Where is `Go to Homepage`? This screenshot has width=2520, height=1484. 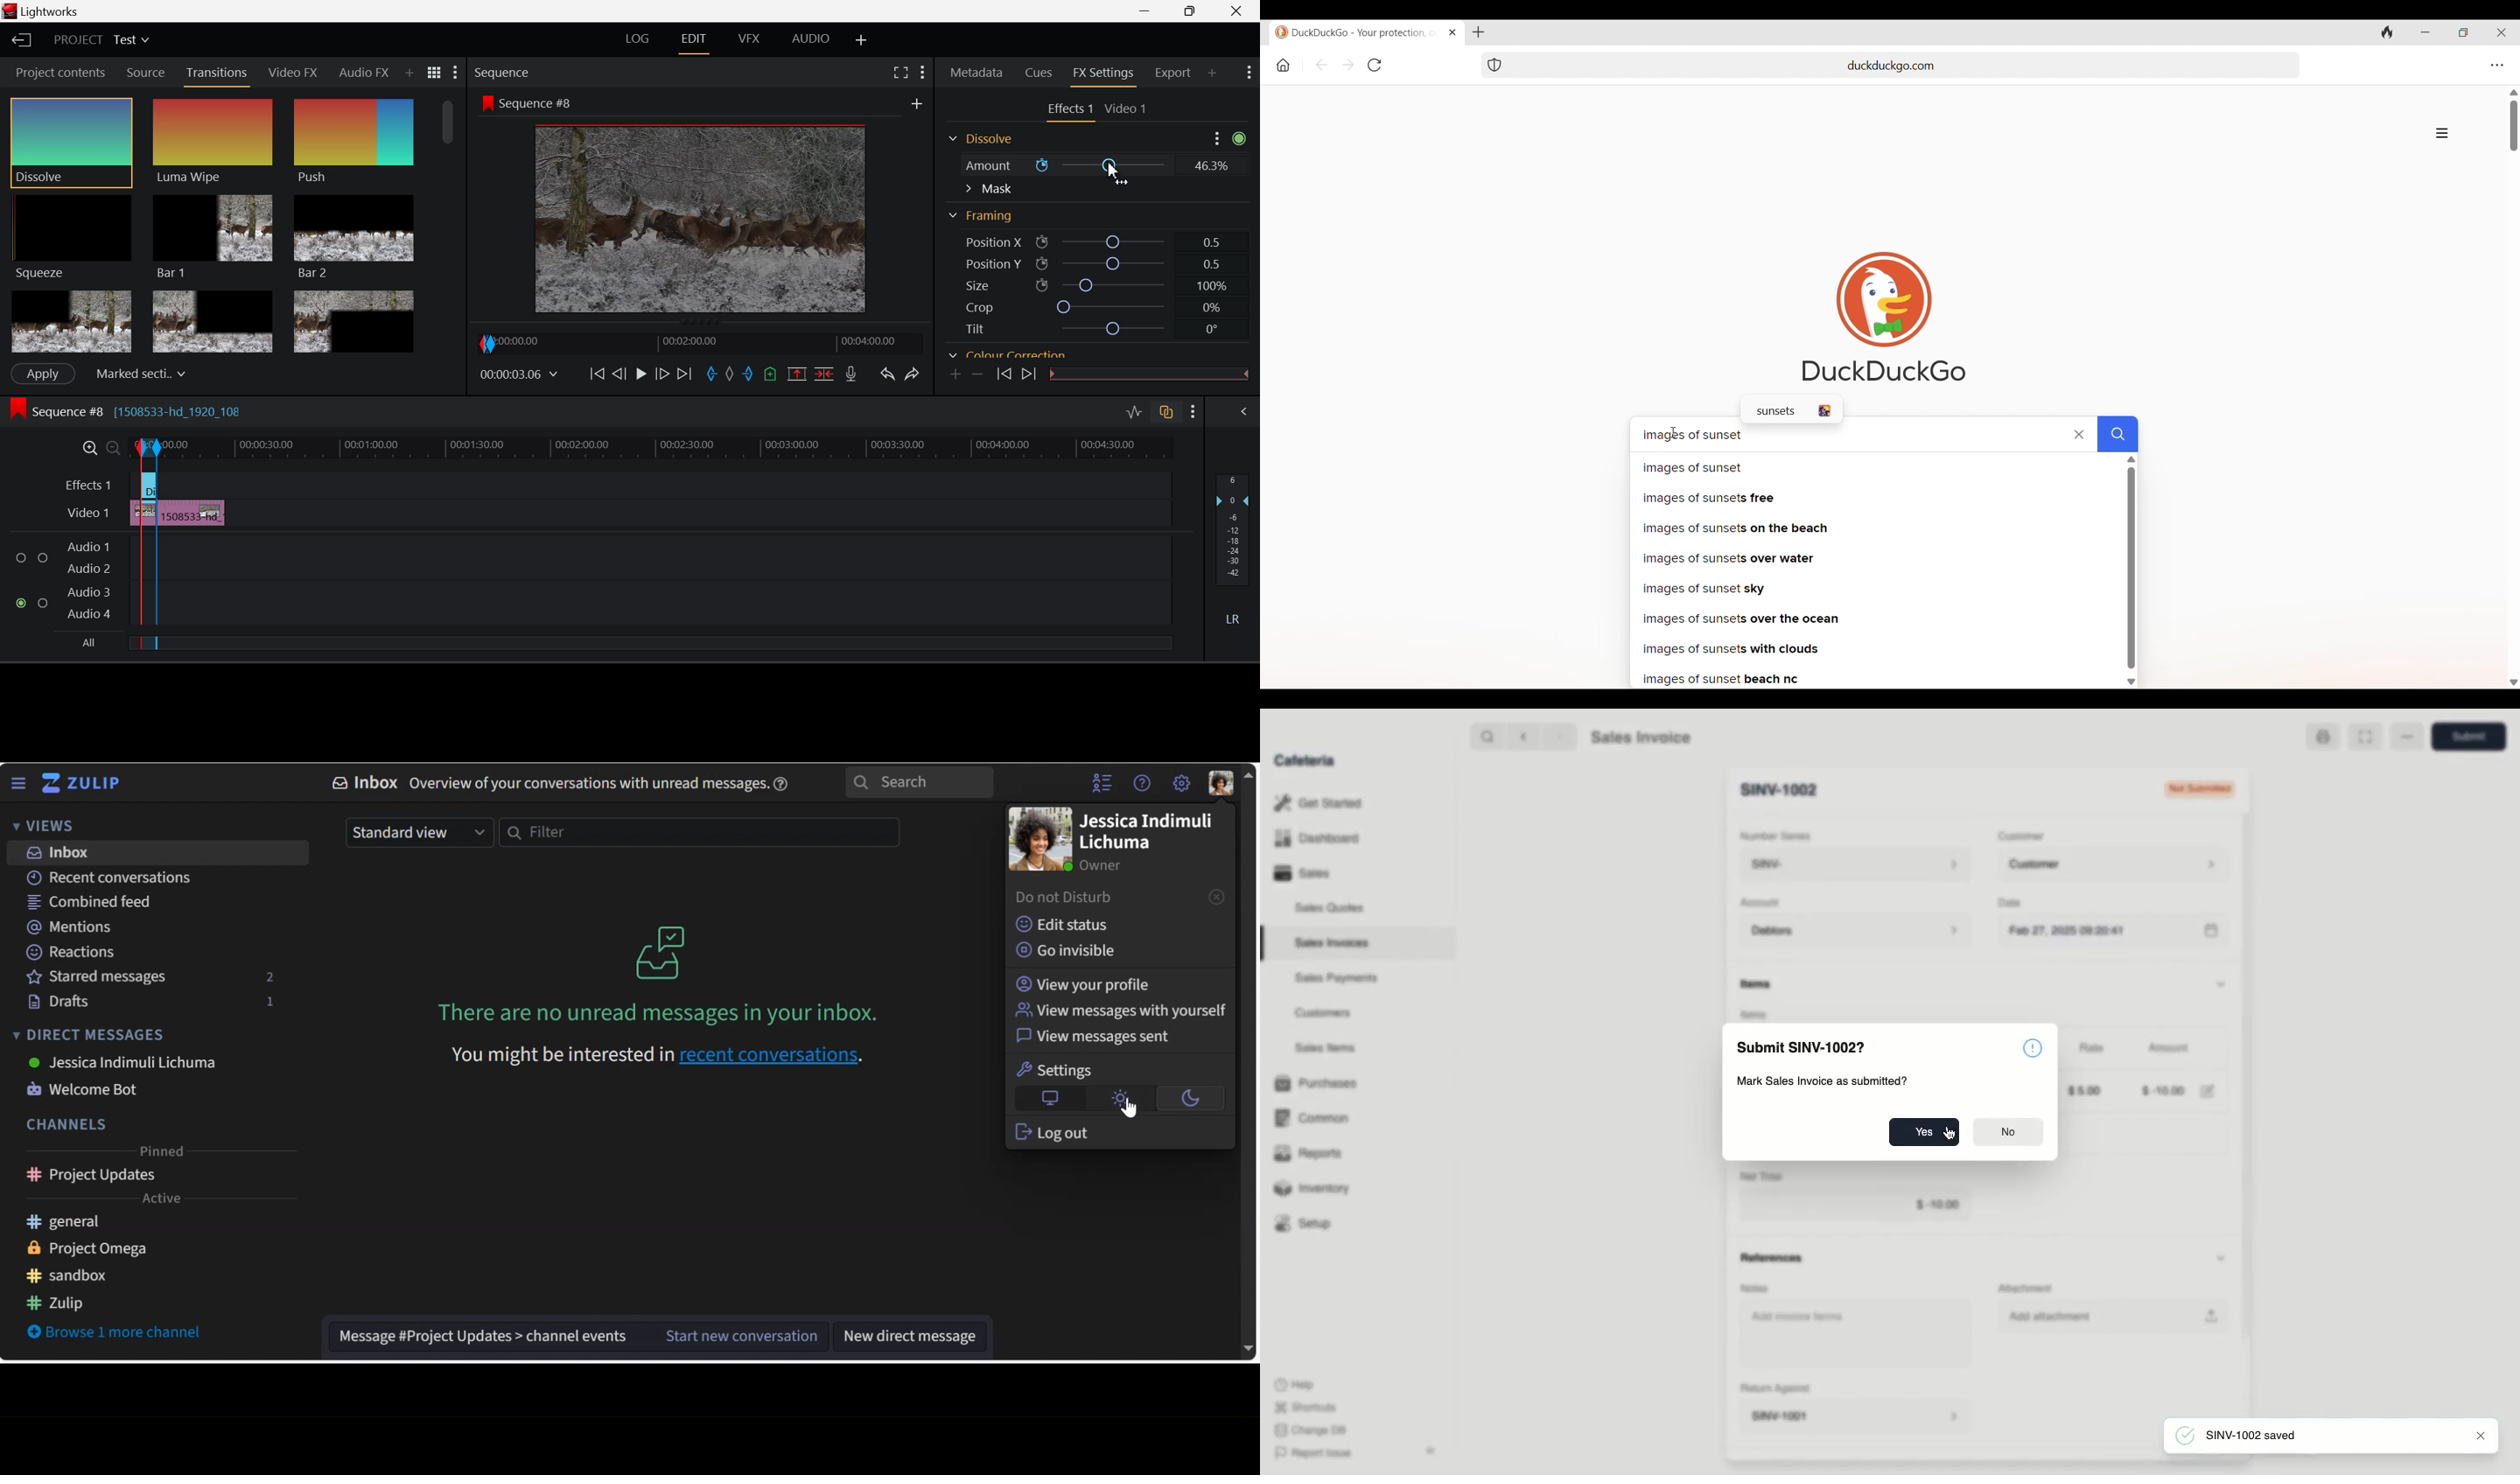
Go to Homepage is located at coordinates (22, 41).